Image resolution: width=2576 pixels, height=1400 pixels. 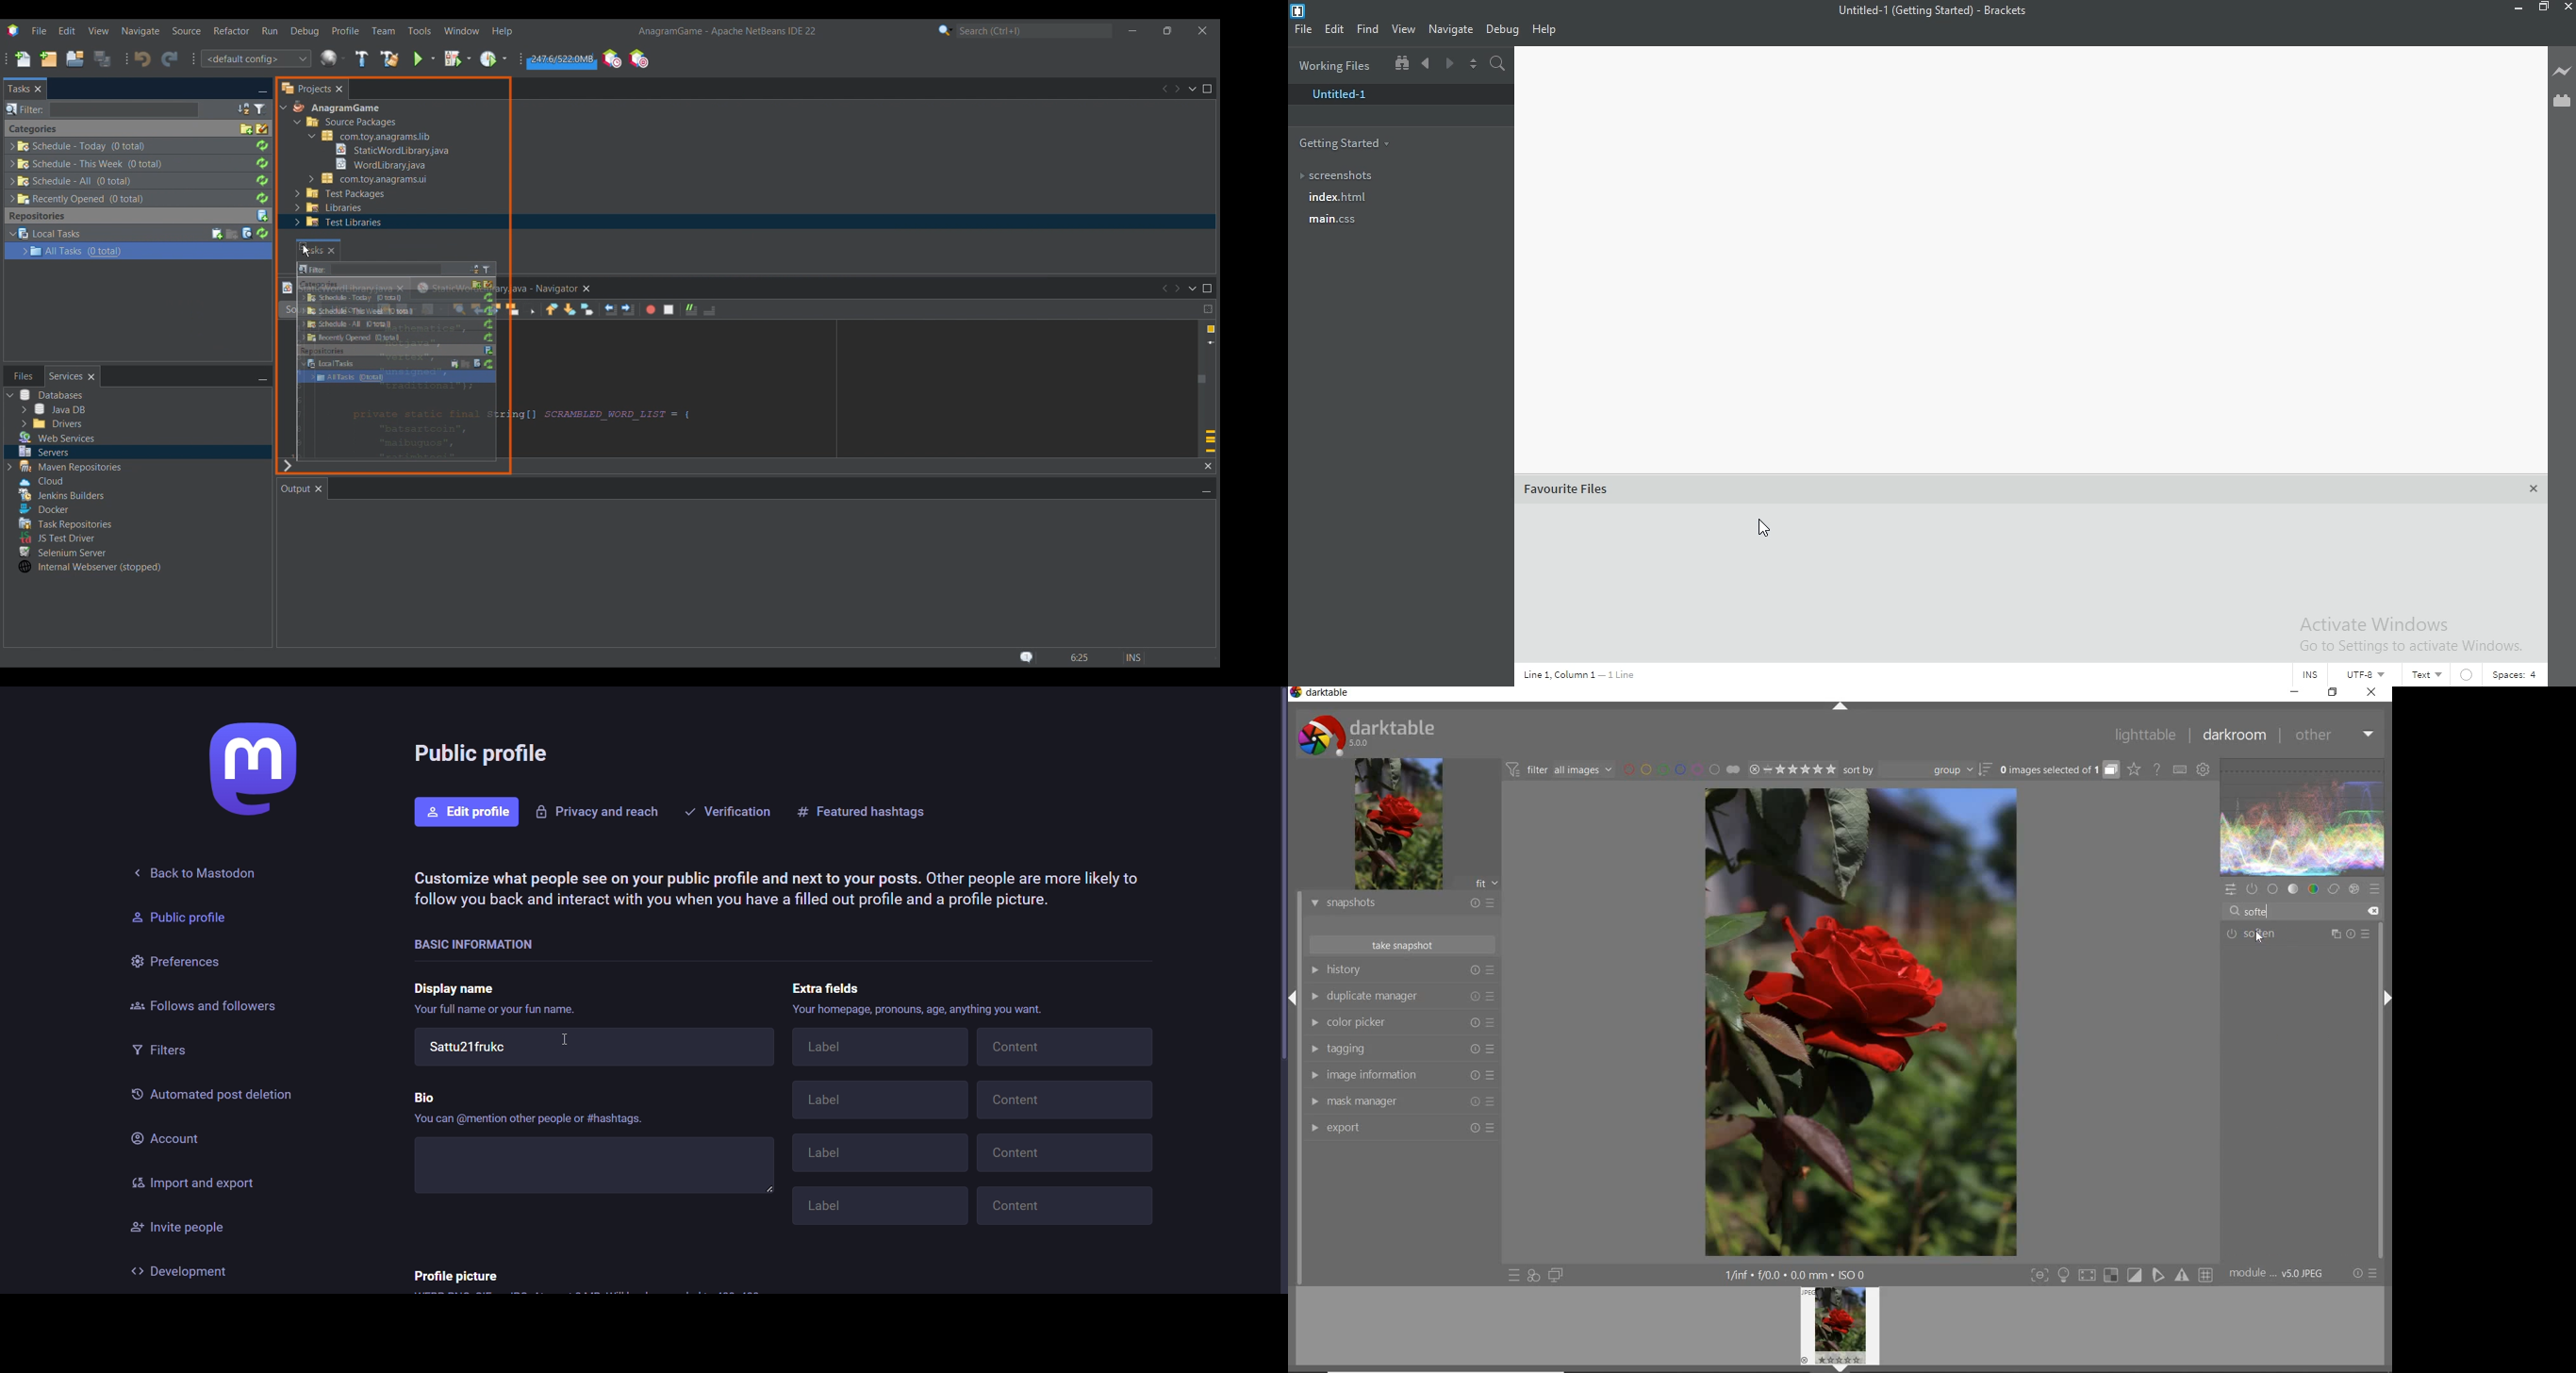 What do you see at coordinates (74, 242) in the screenshot?
I see `Repository task options` at bounding box center [74, 242].